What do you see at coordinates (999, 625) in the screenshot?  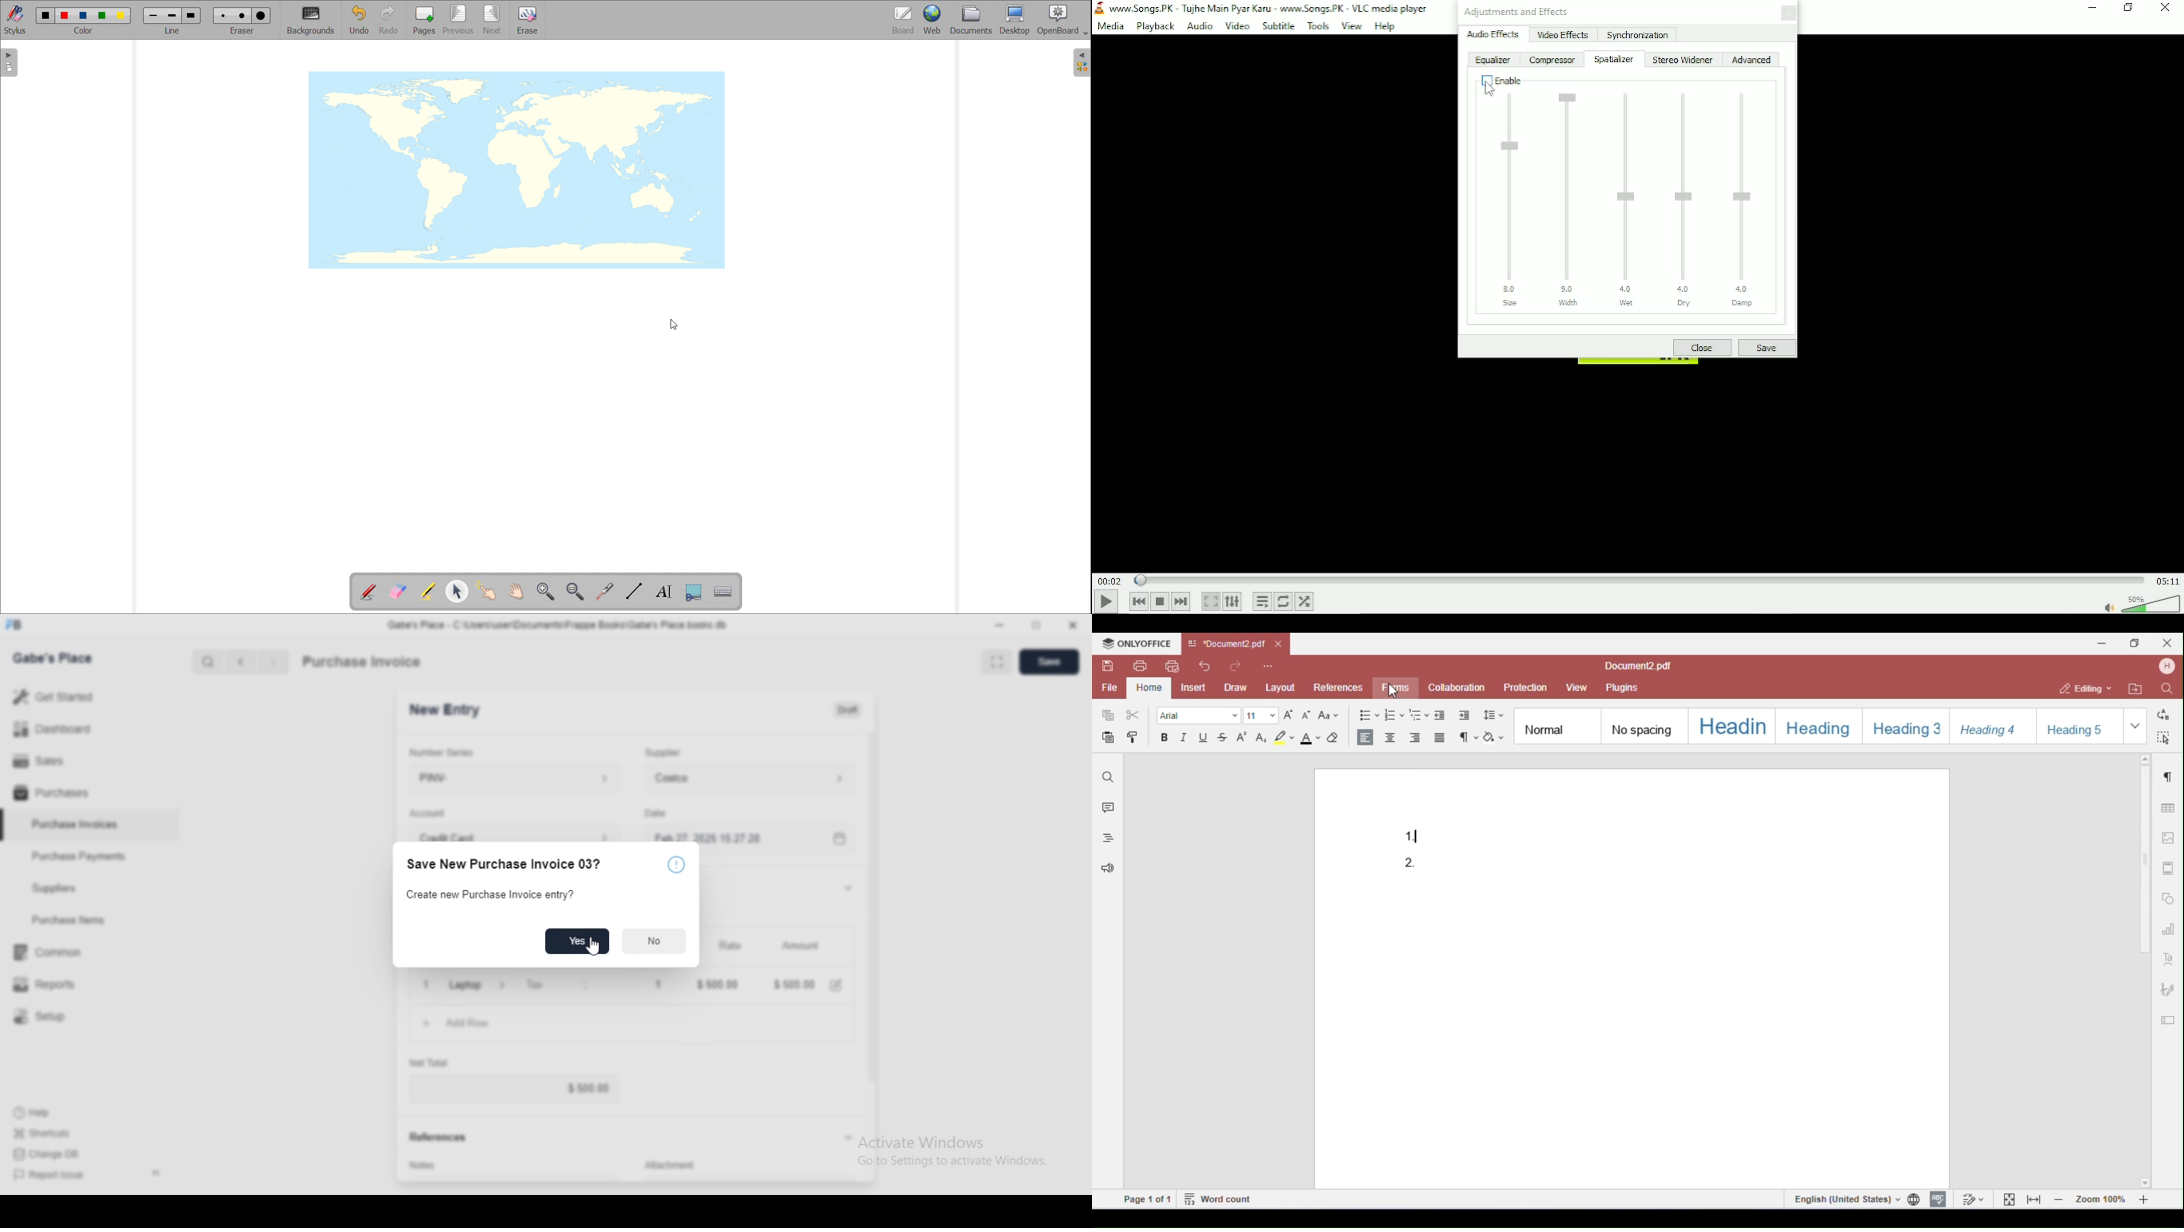 I see `Minimize` at bounding box center [999, 625].